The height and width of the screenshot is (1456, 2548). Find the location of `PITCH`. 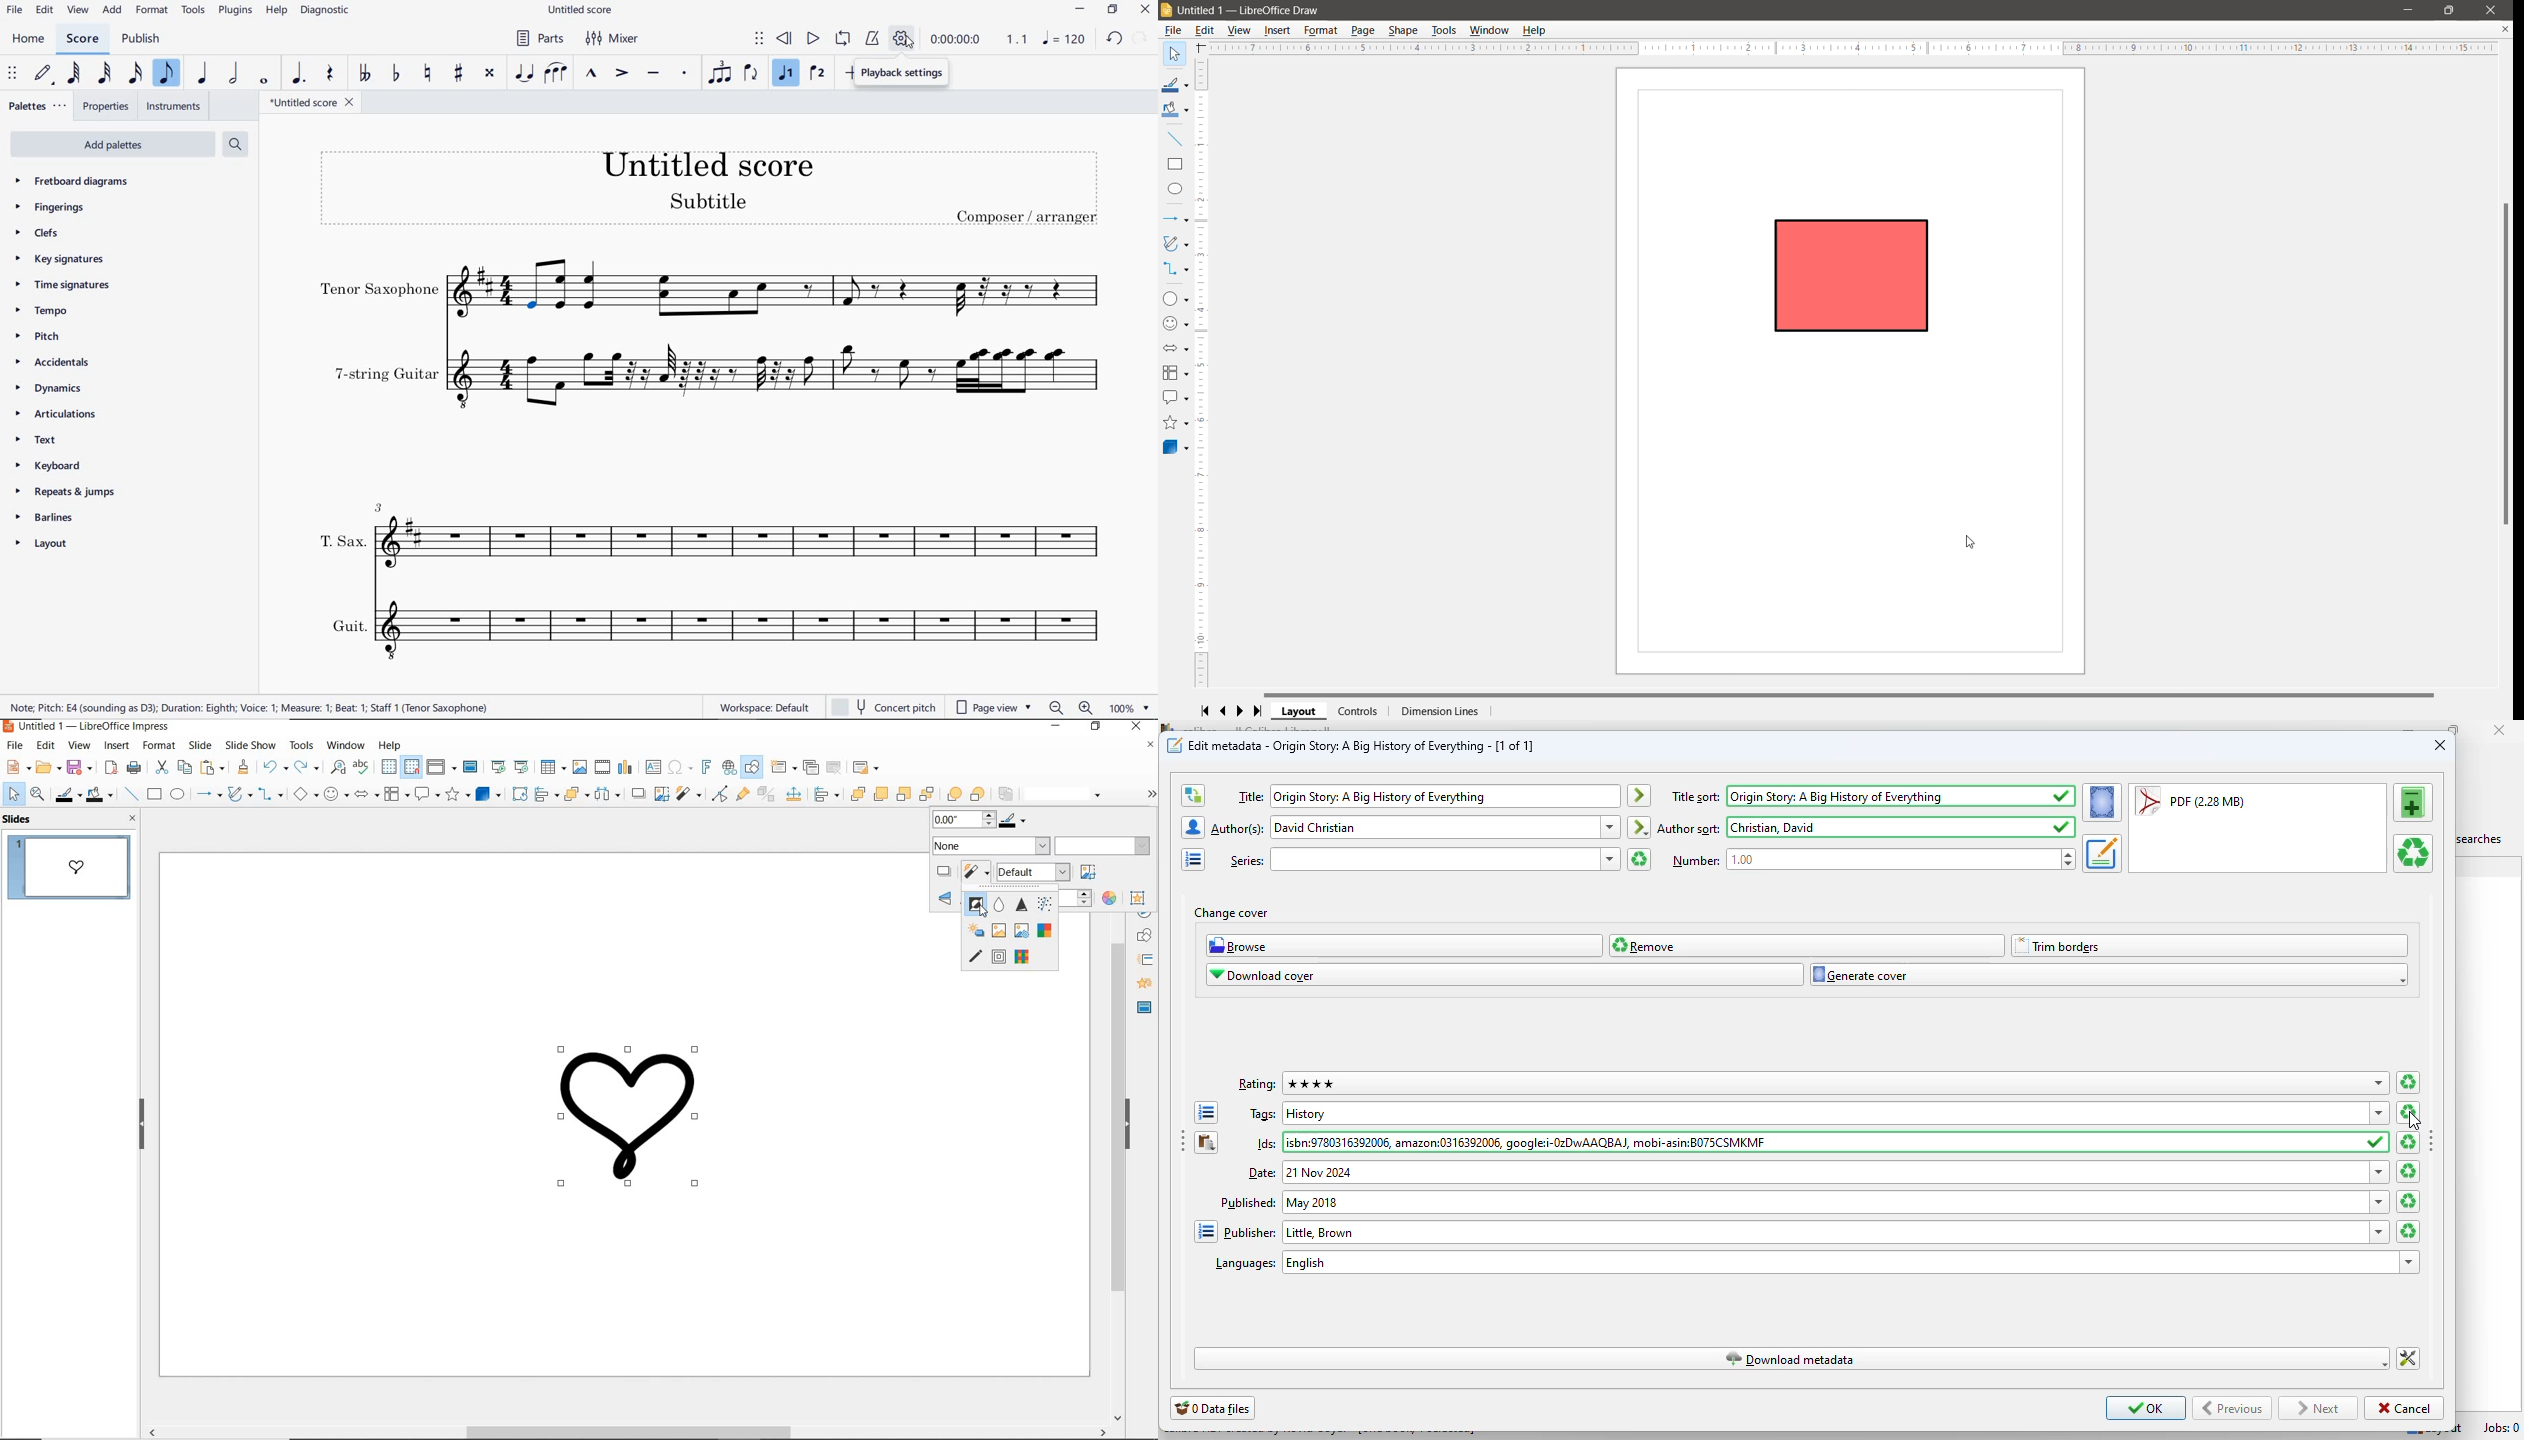

PITCH is located at coordinates (36, 337).